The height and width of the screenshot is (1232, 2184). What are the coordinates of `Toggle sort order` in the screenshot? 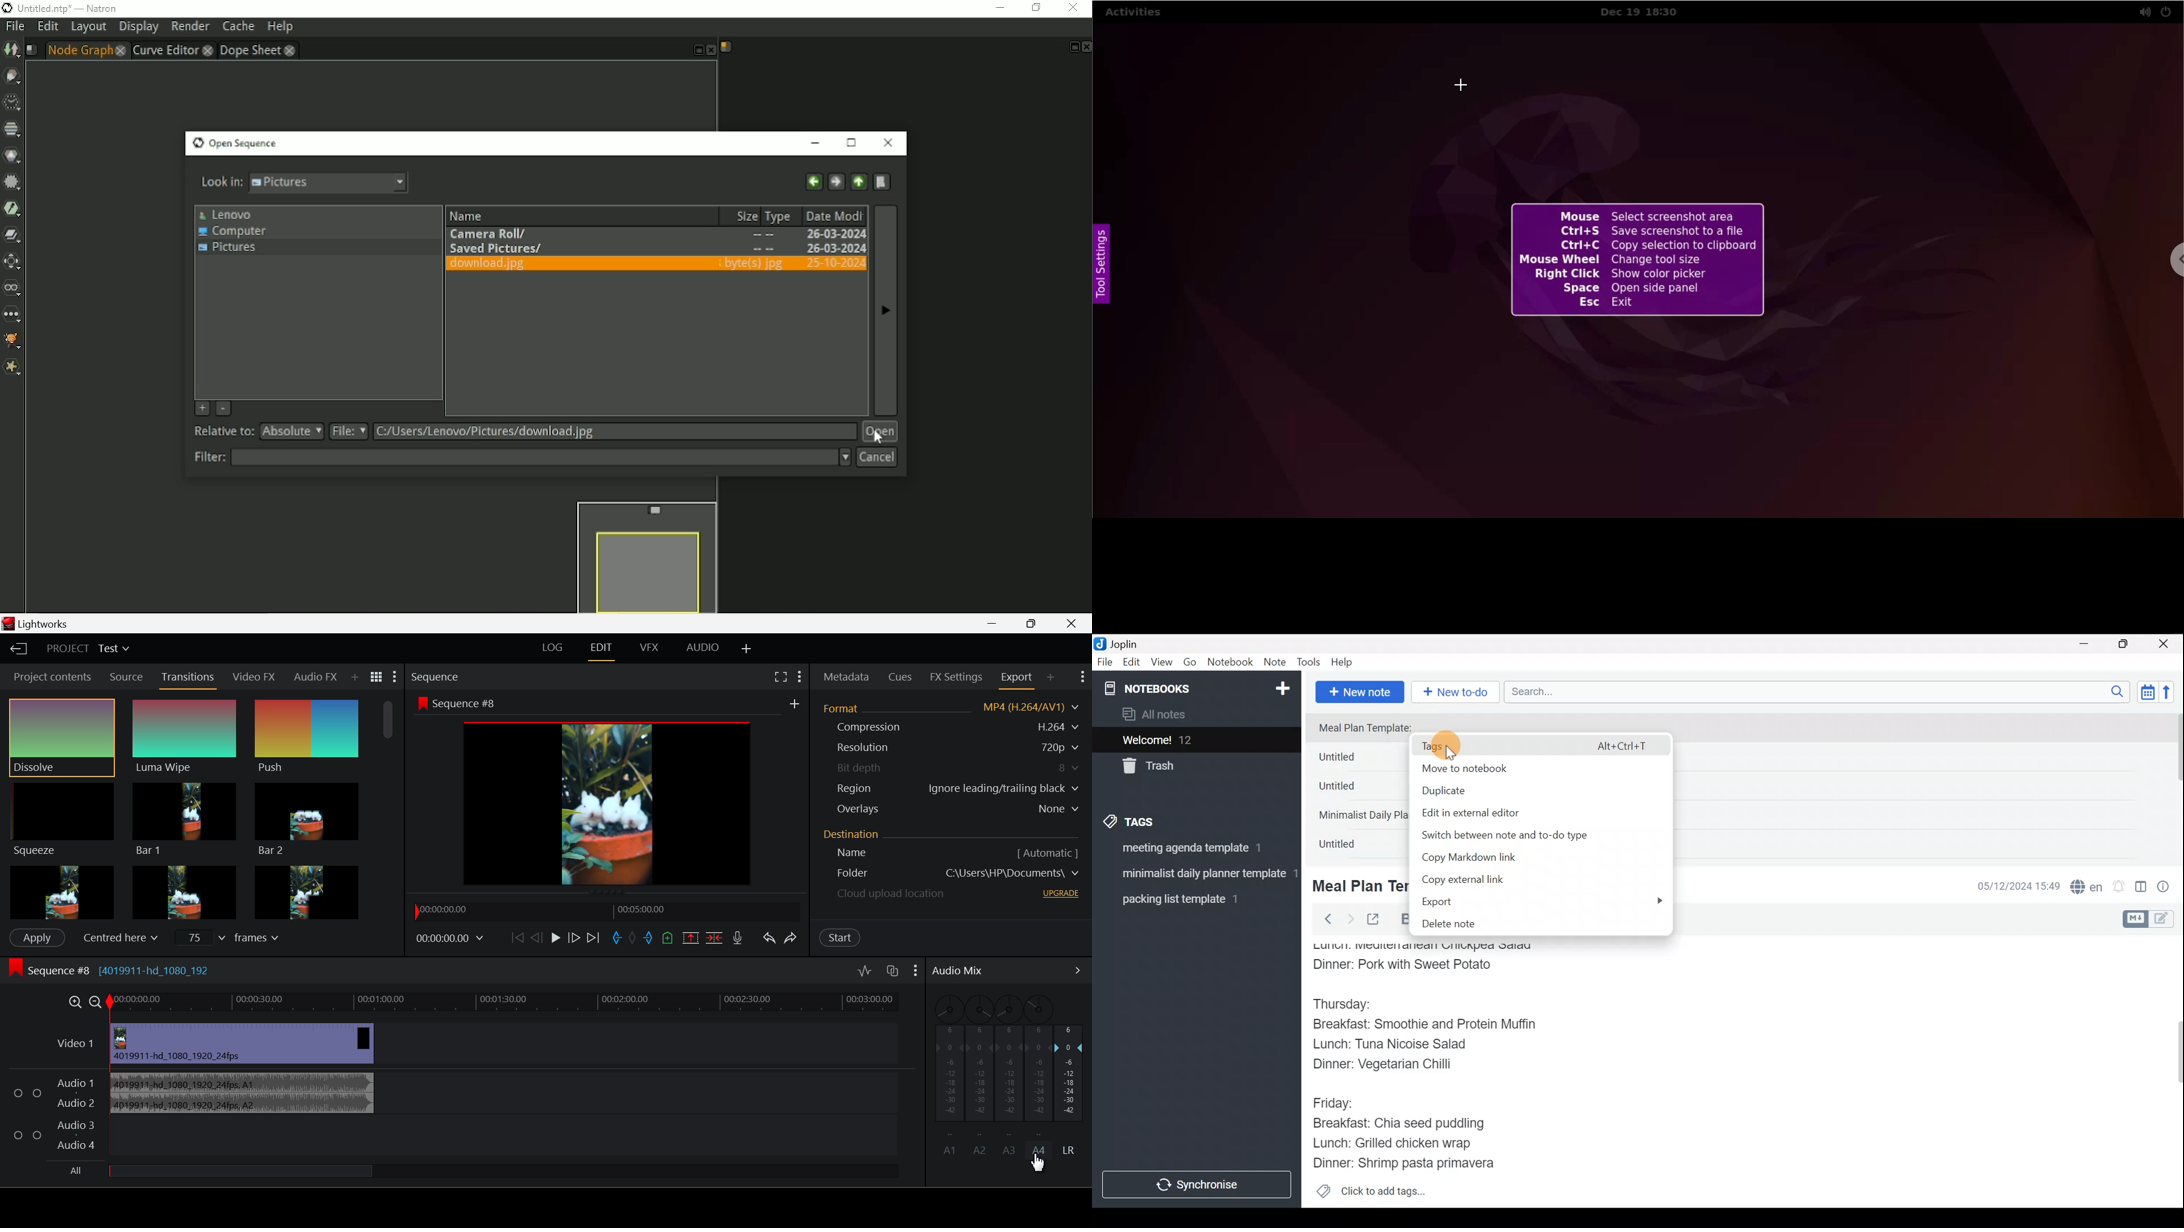 It's located at (2148, 692).